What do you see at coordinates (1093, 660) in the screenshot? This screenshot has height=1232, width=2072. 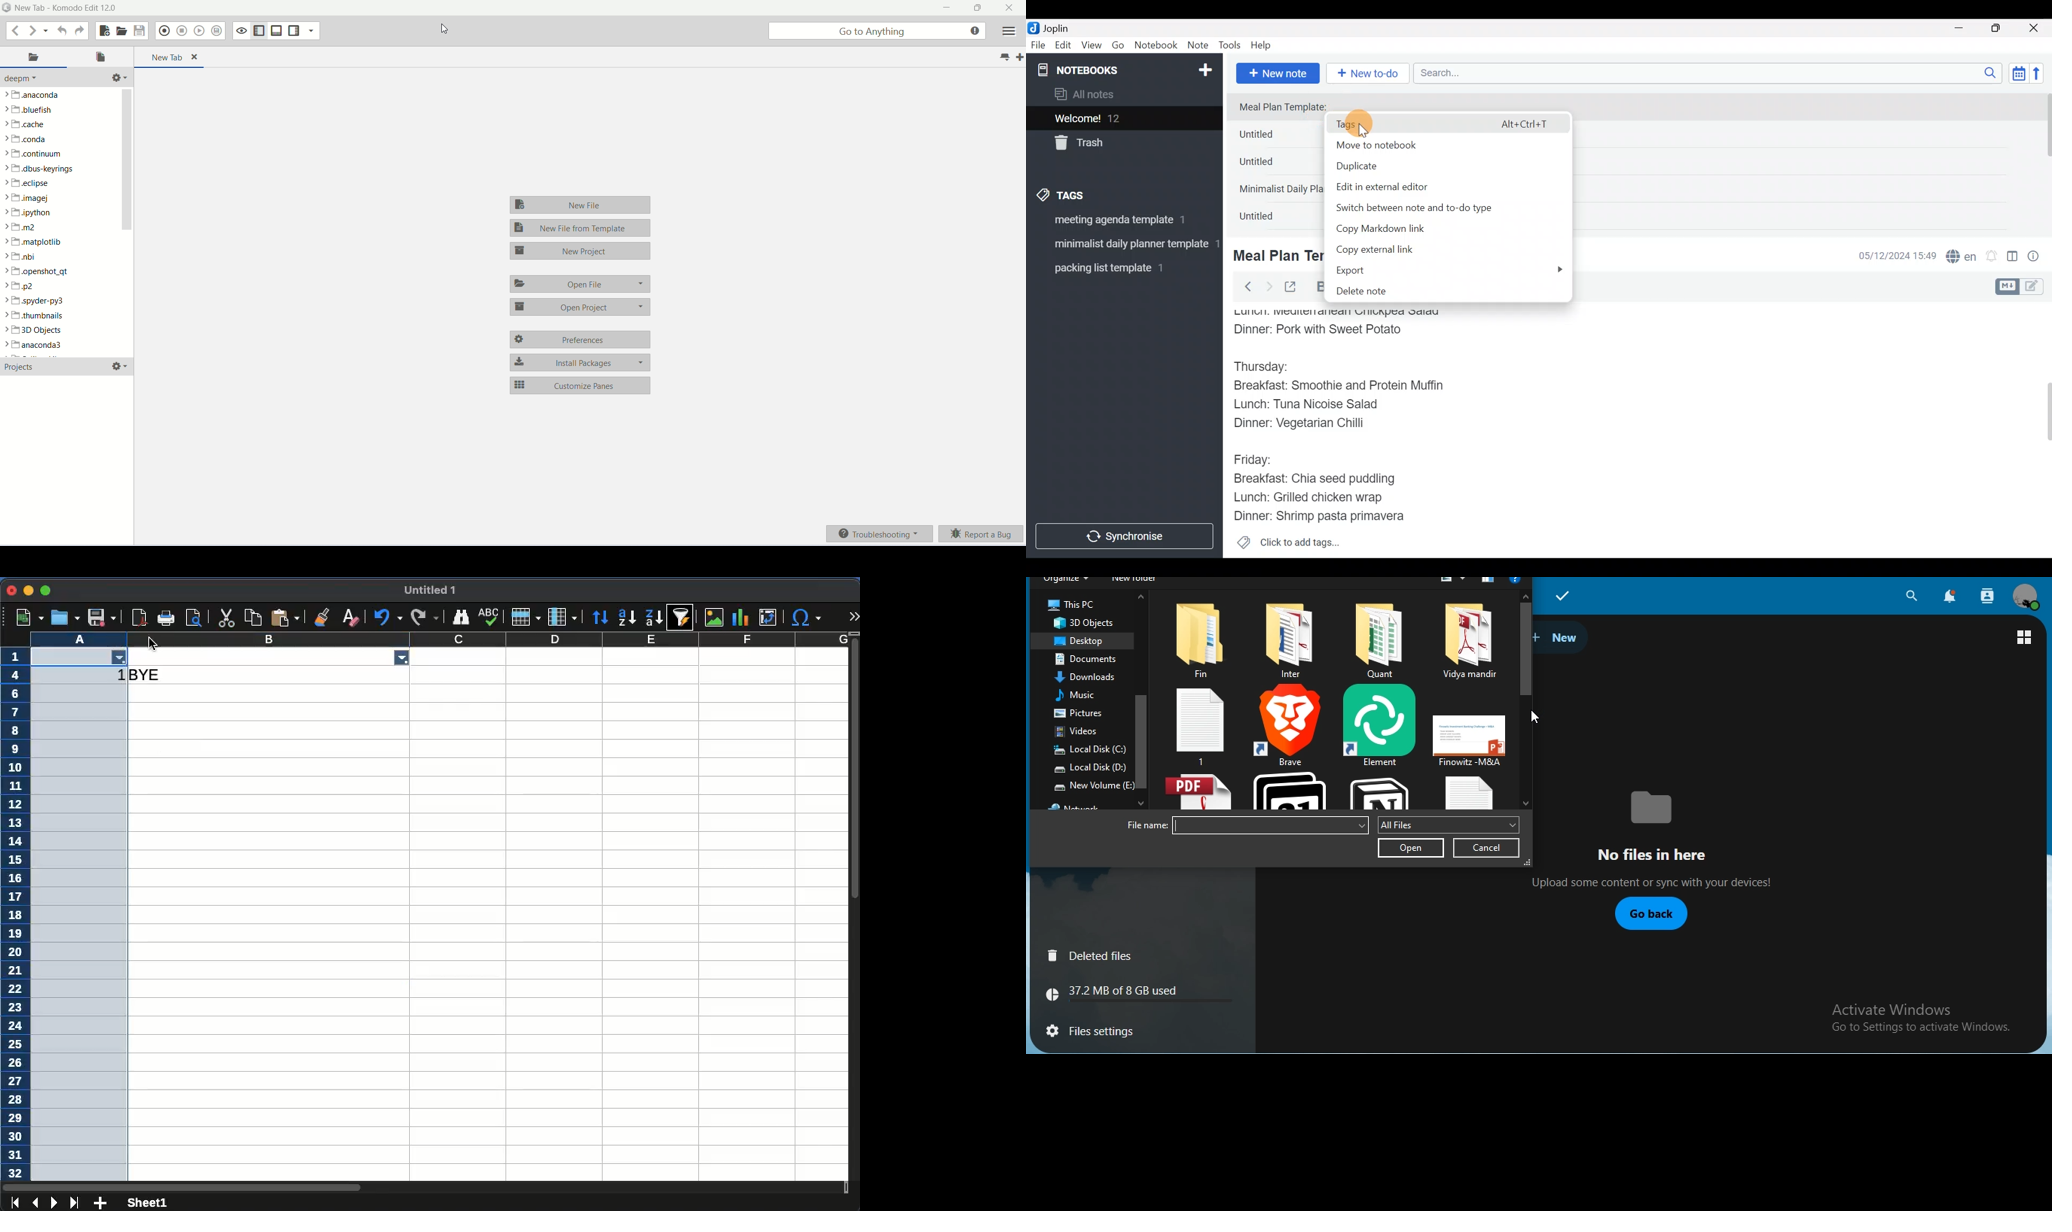 I see `documents` at bounding box center [1093, 660].